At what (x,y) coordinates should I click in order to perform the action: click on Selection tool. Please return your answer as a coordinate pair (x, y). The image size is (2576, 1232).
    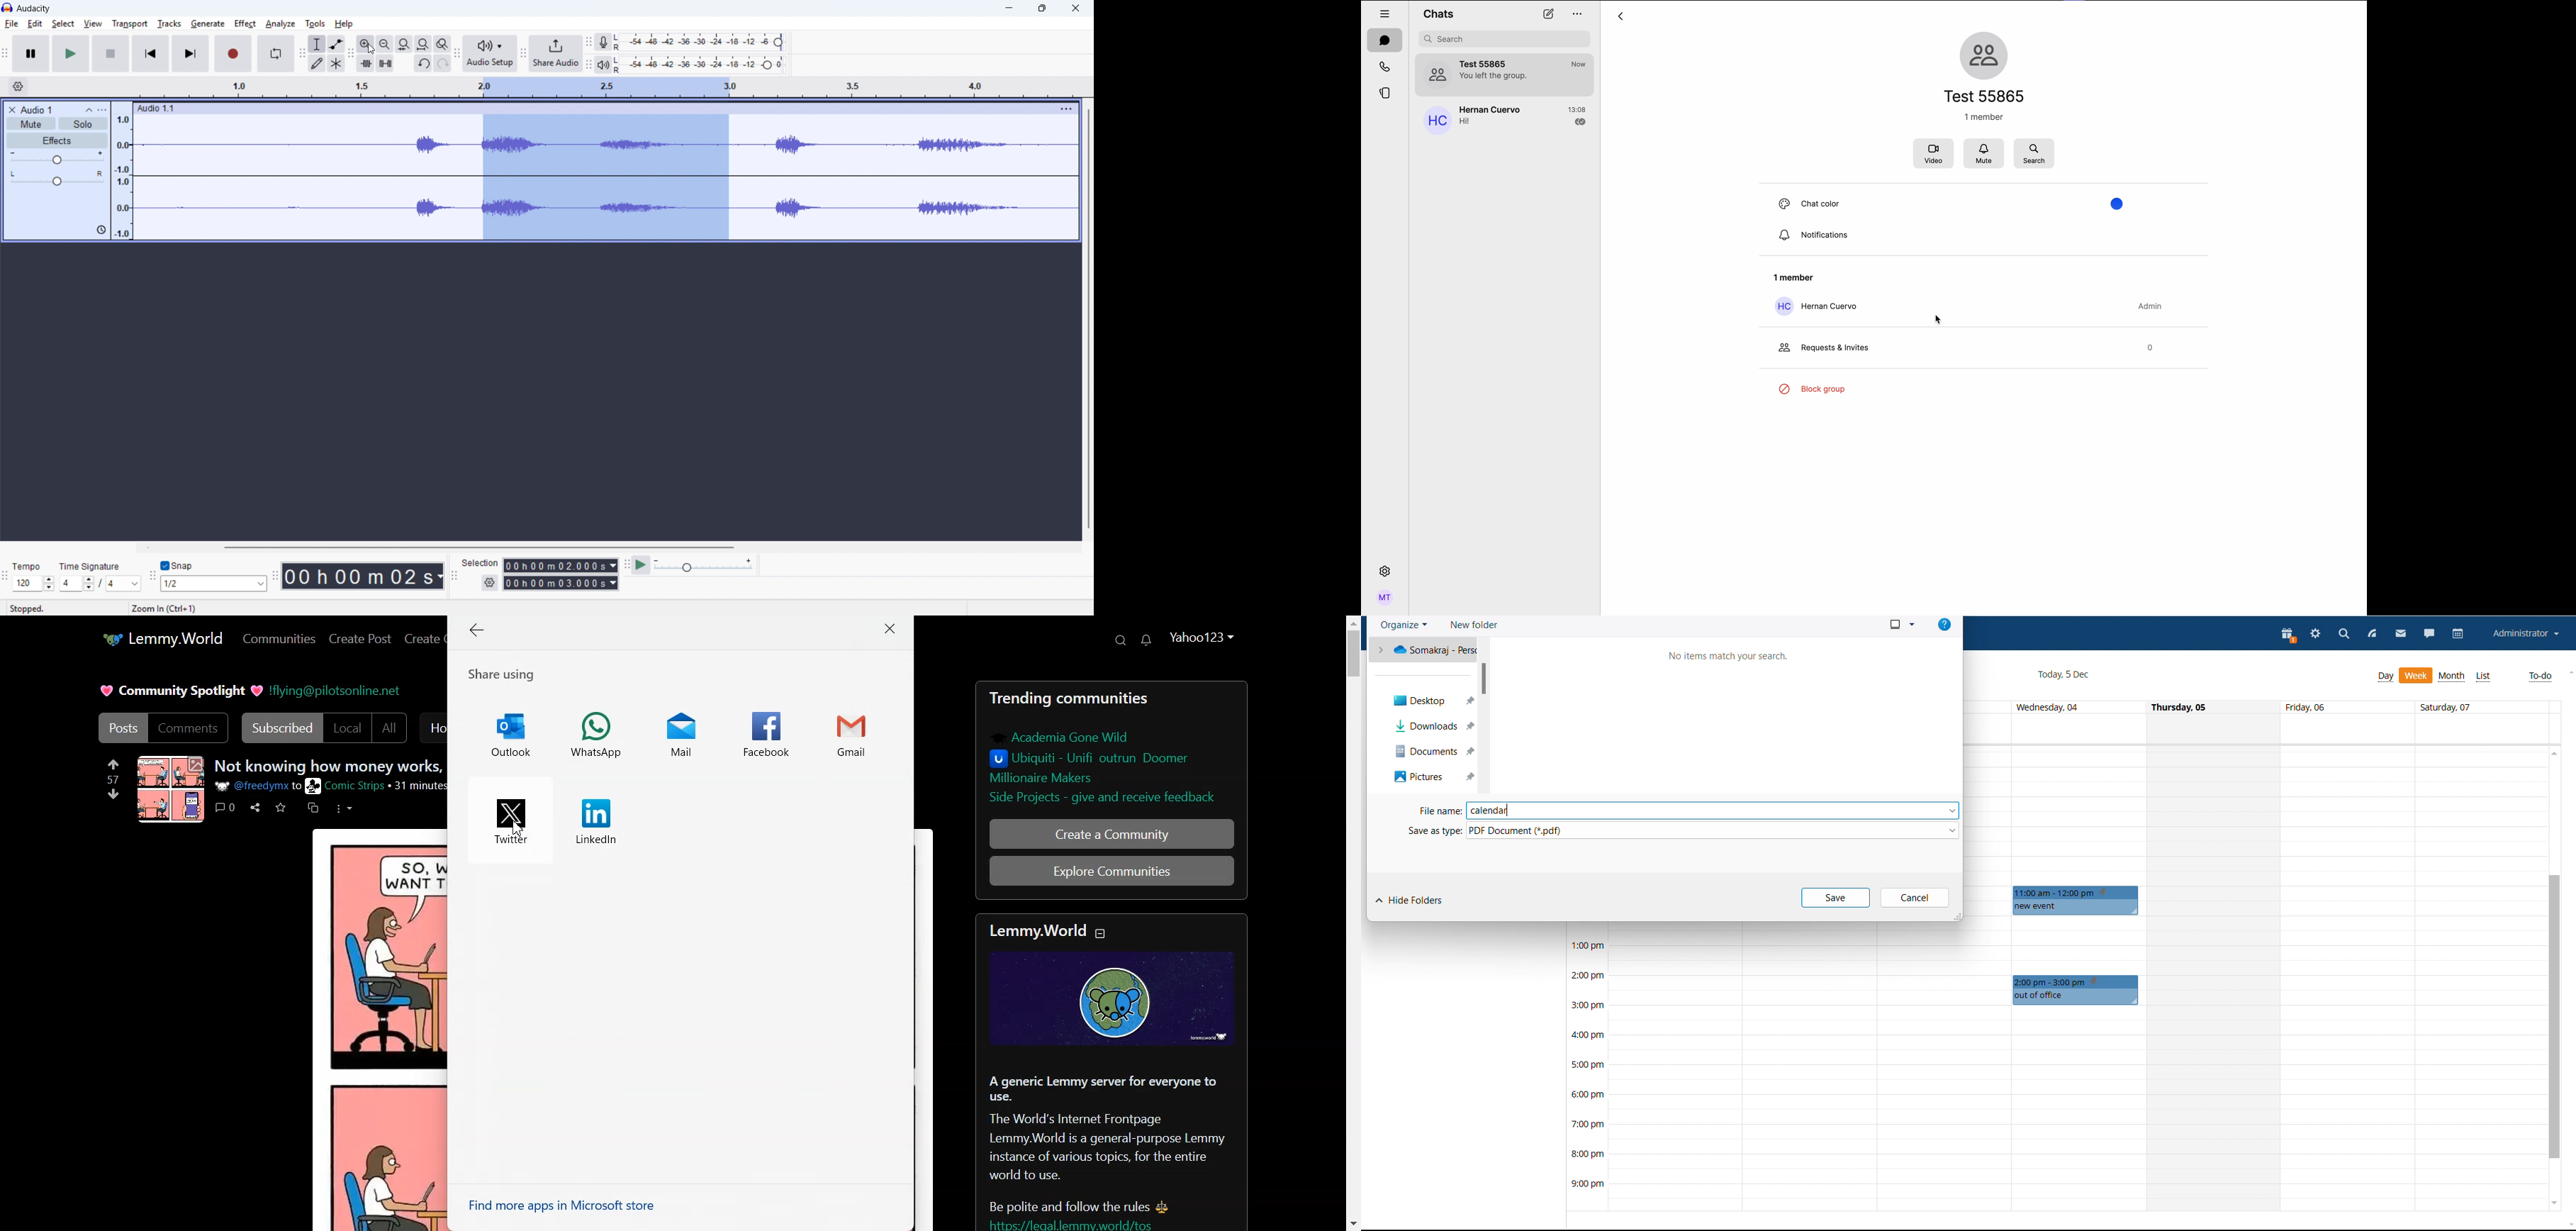
    Looking at the image, I should click on (317, 43).